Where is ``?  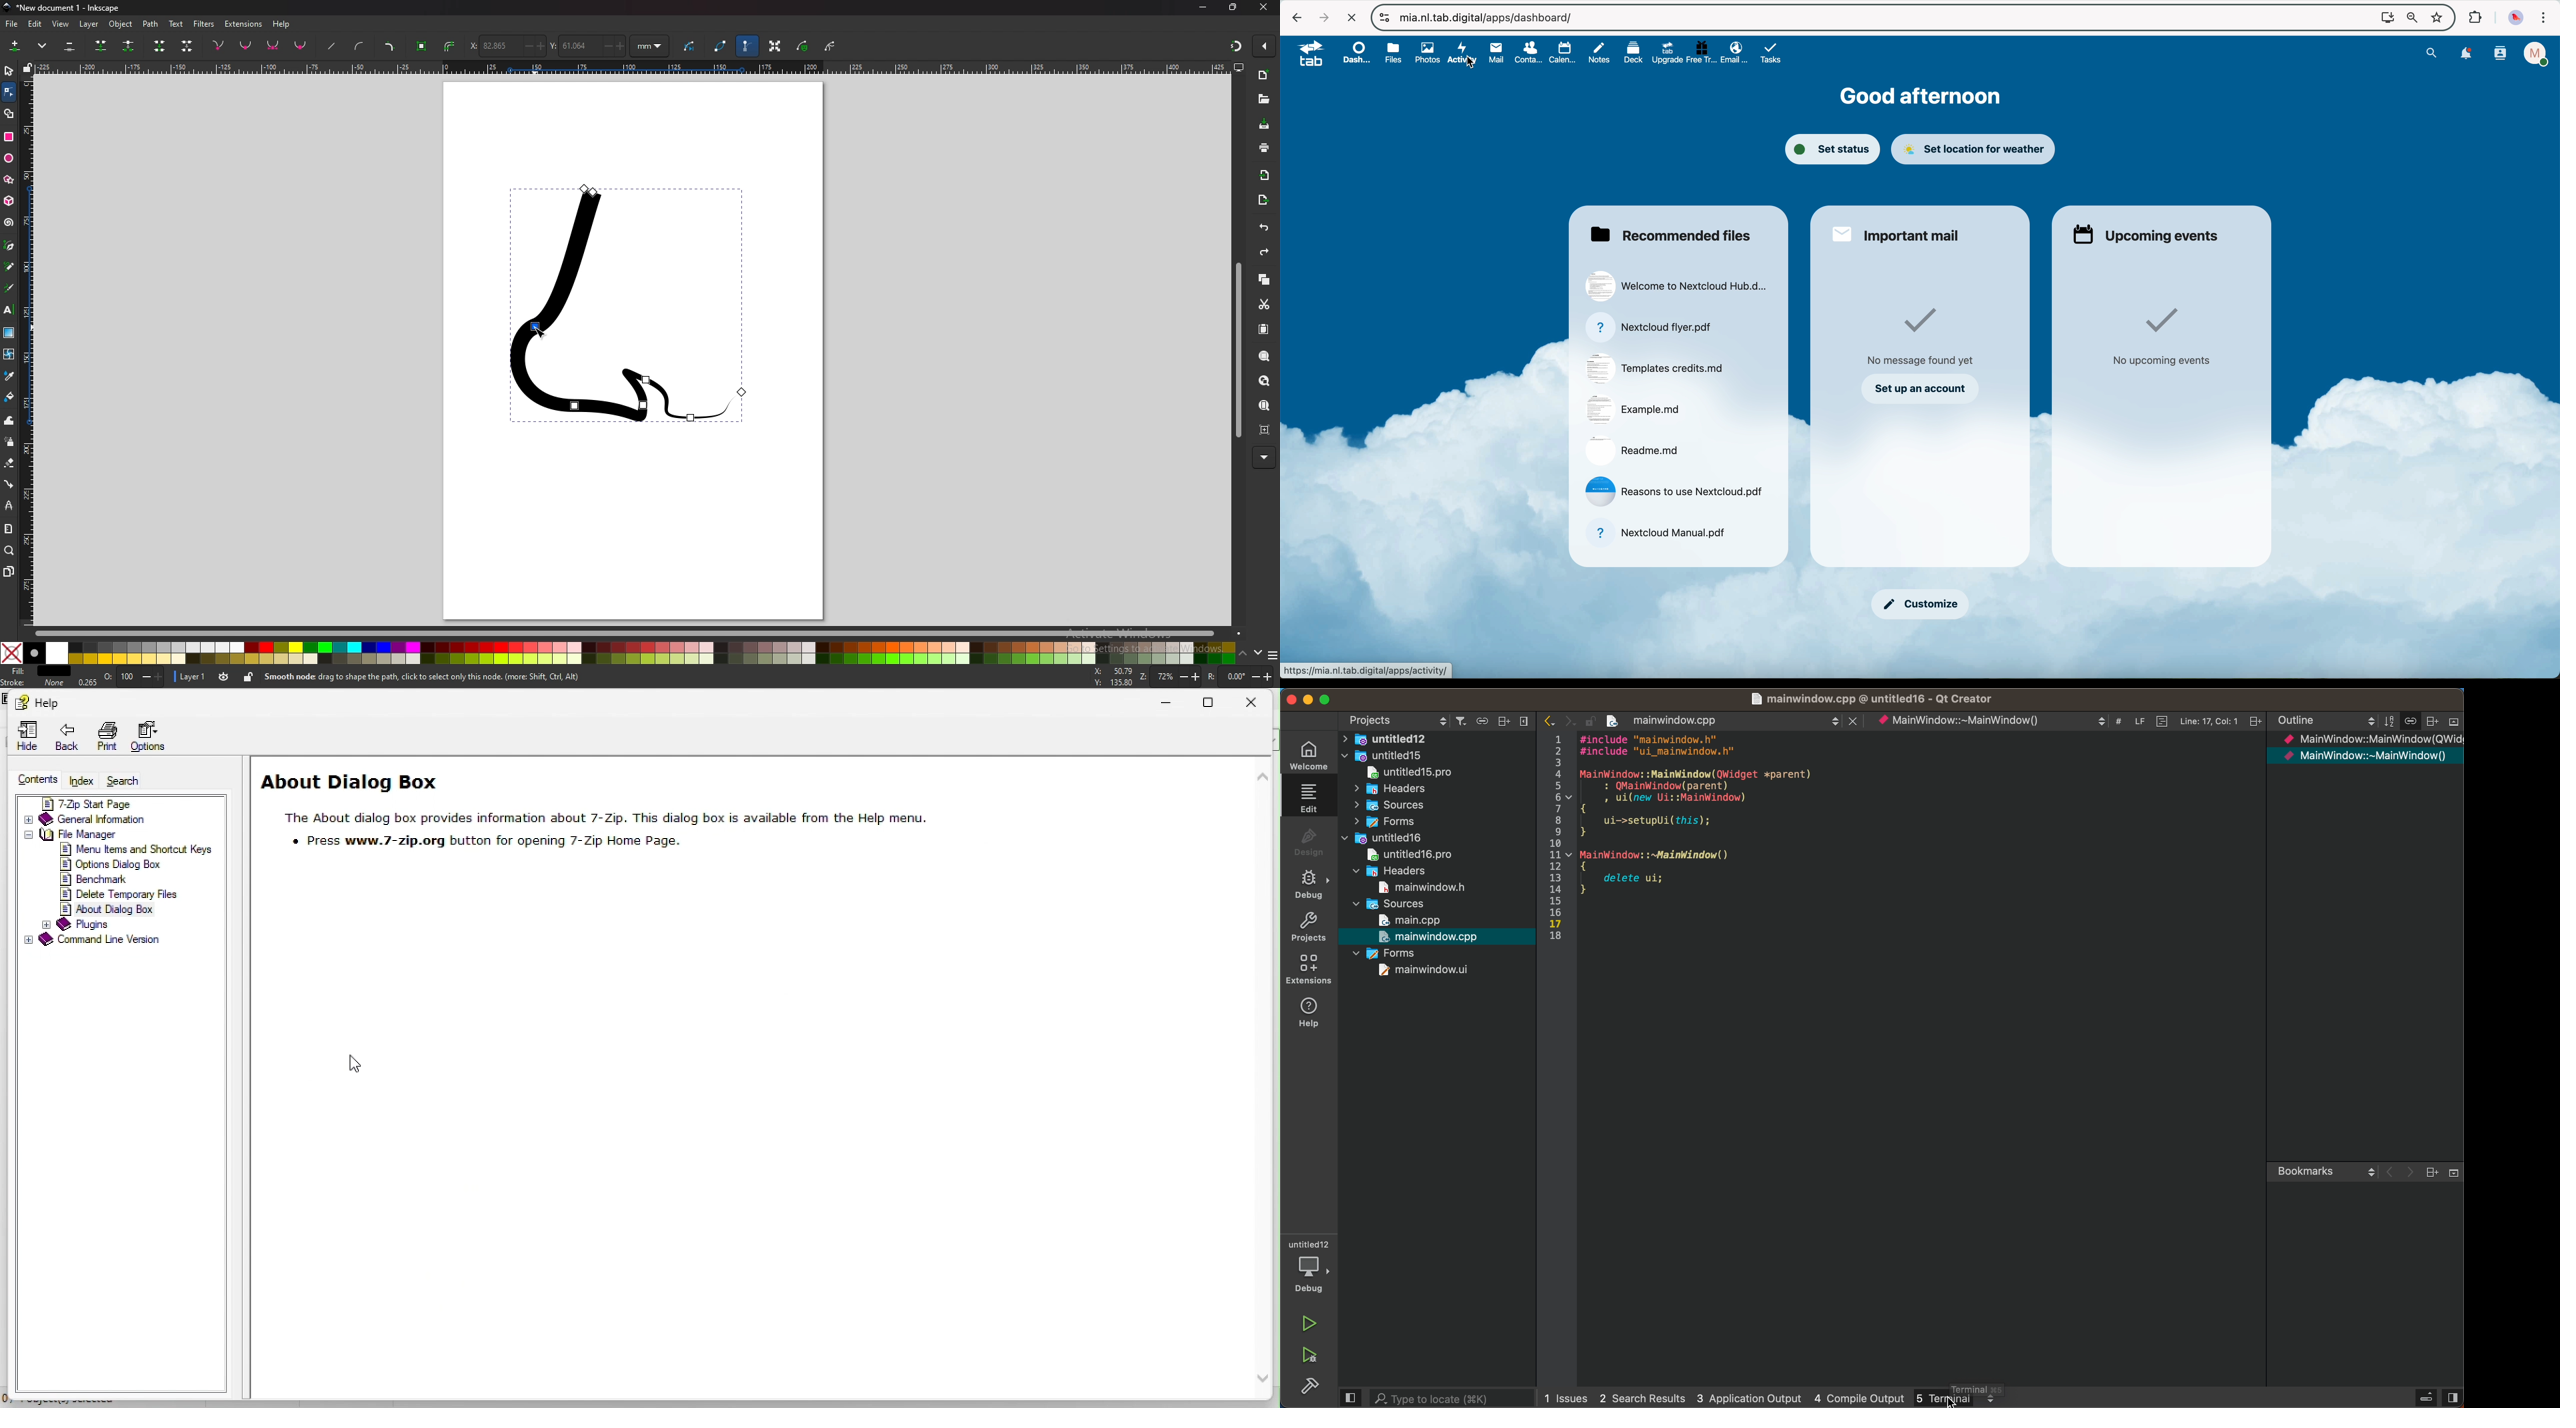
 is located at coordinates (1265, 457).